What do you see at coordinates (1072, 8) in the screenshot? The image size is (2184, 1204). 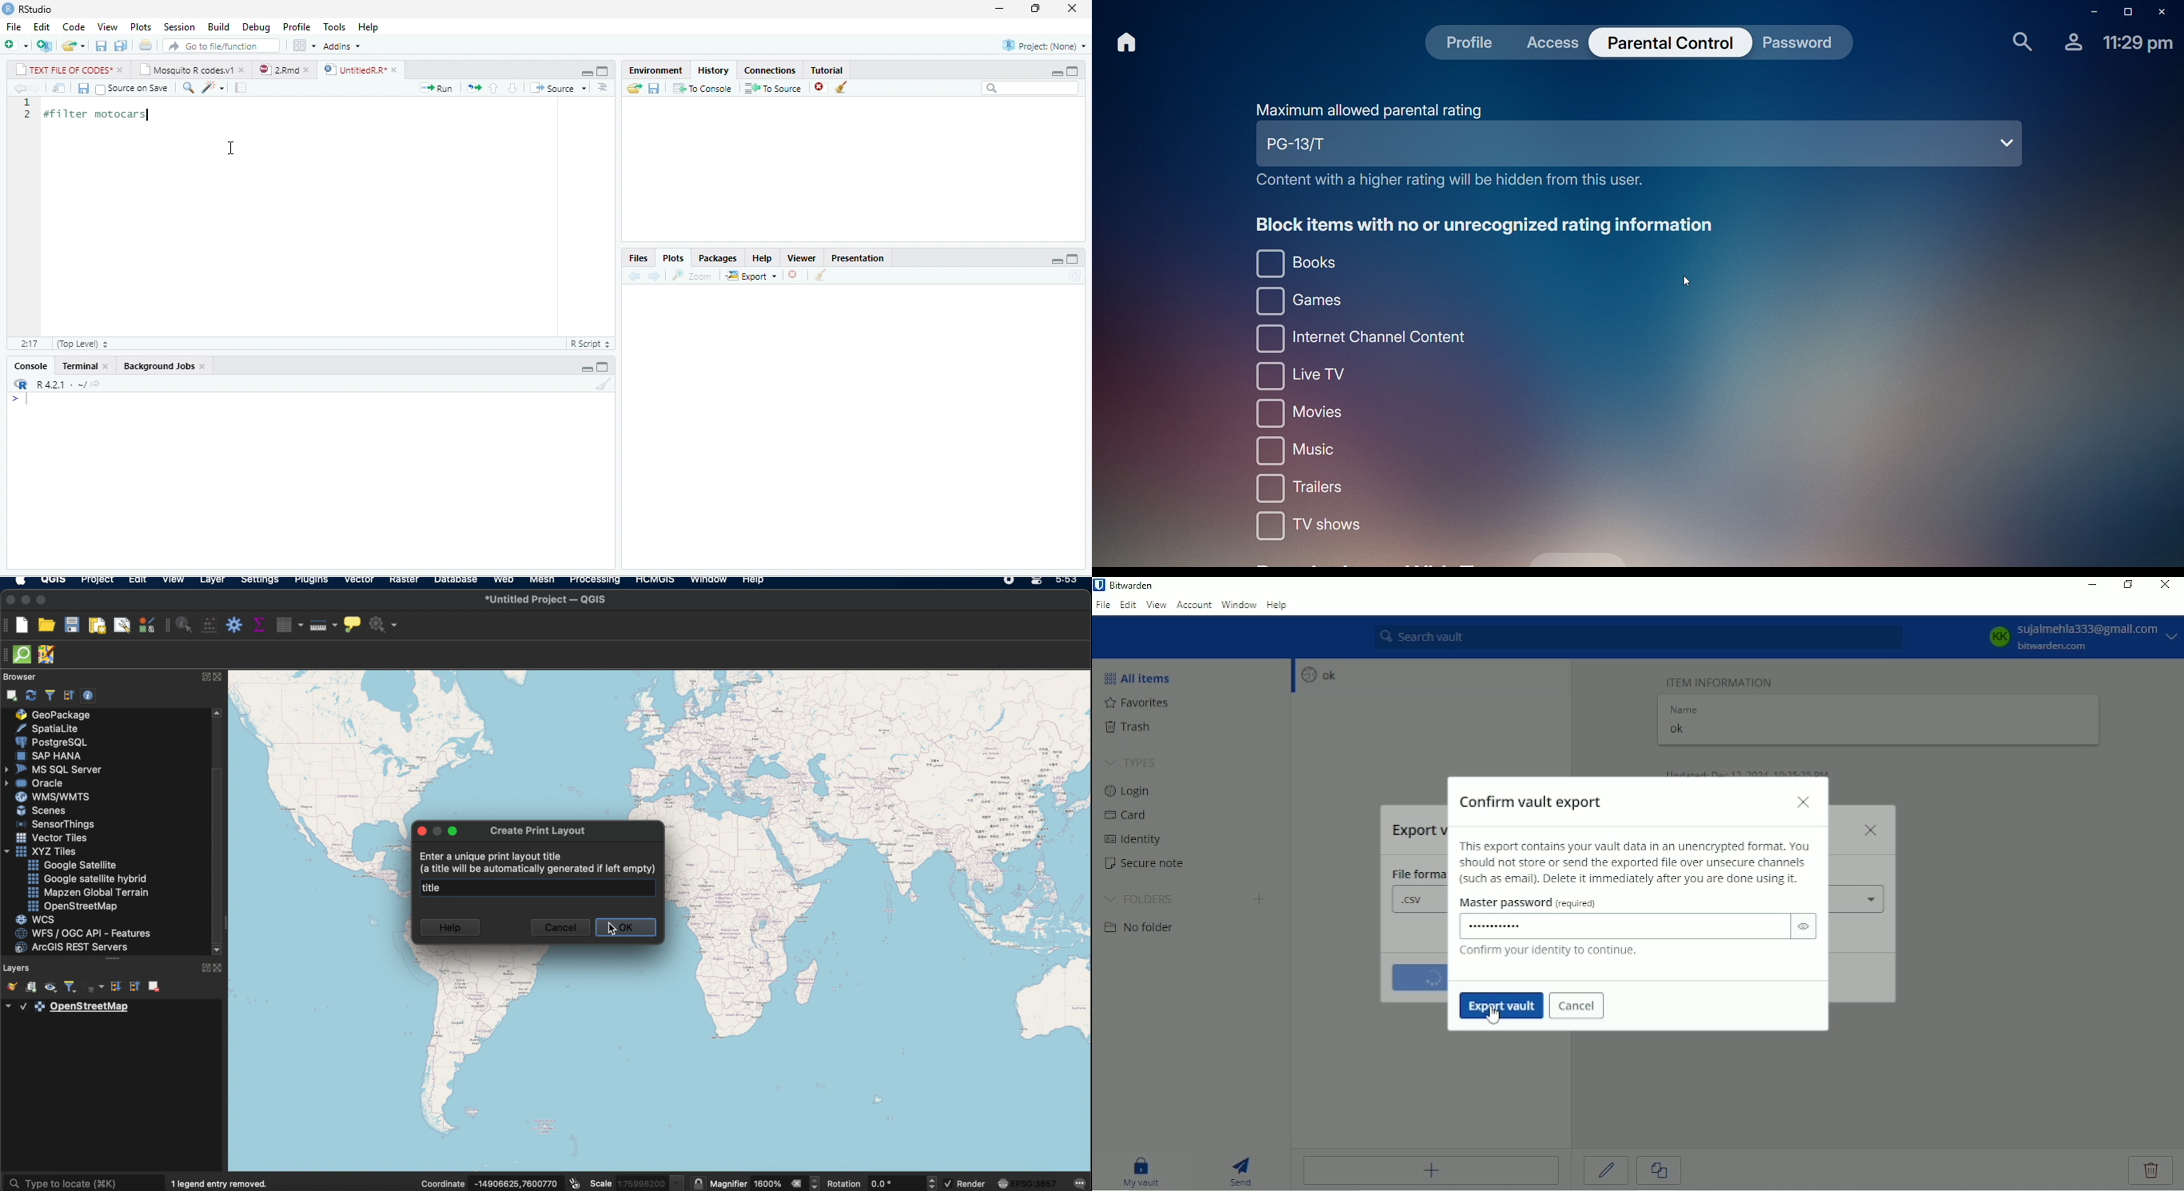 I see `close` at bounding box center [1072, 8].